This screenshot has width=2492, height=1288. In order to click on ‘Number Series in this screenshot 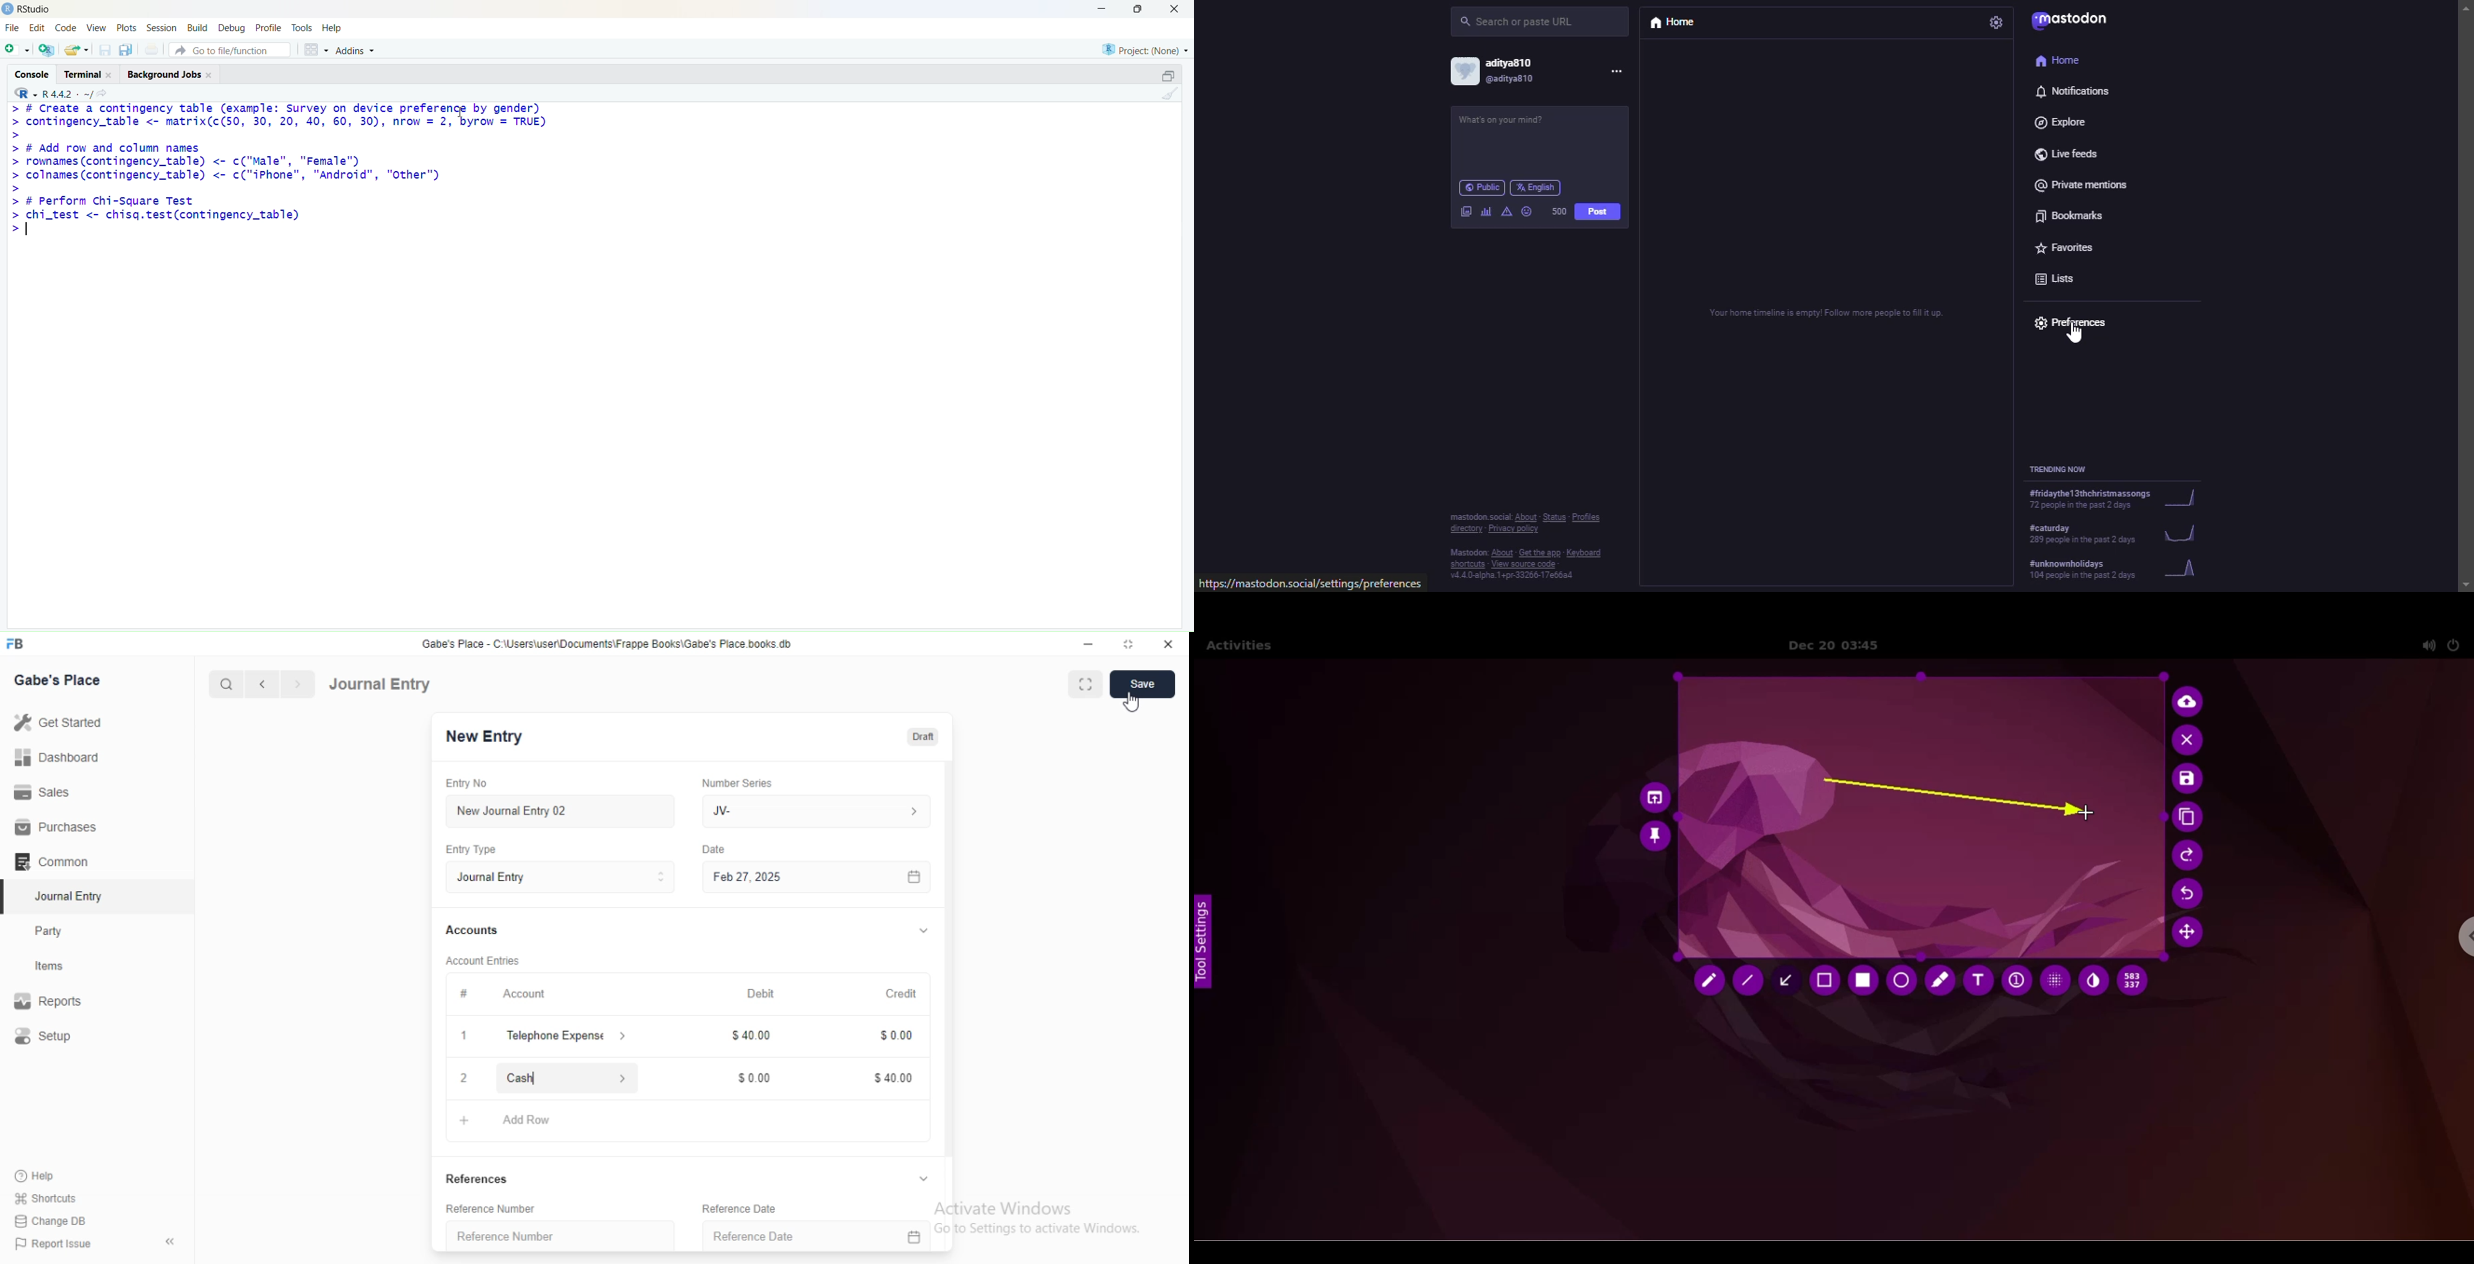, I will do `click(738, 783)`.